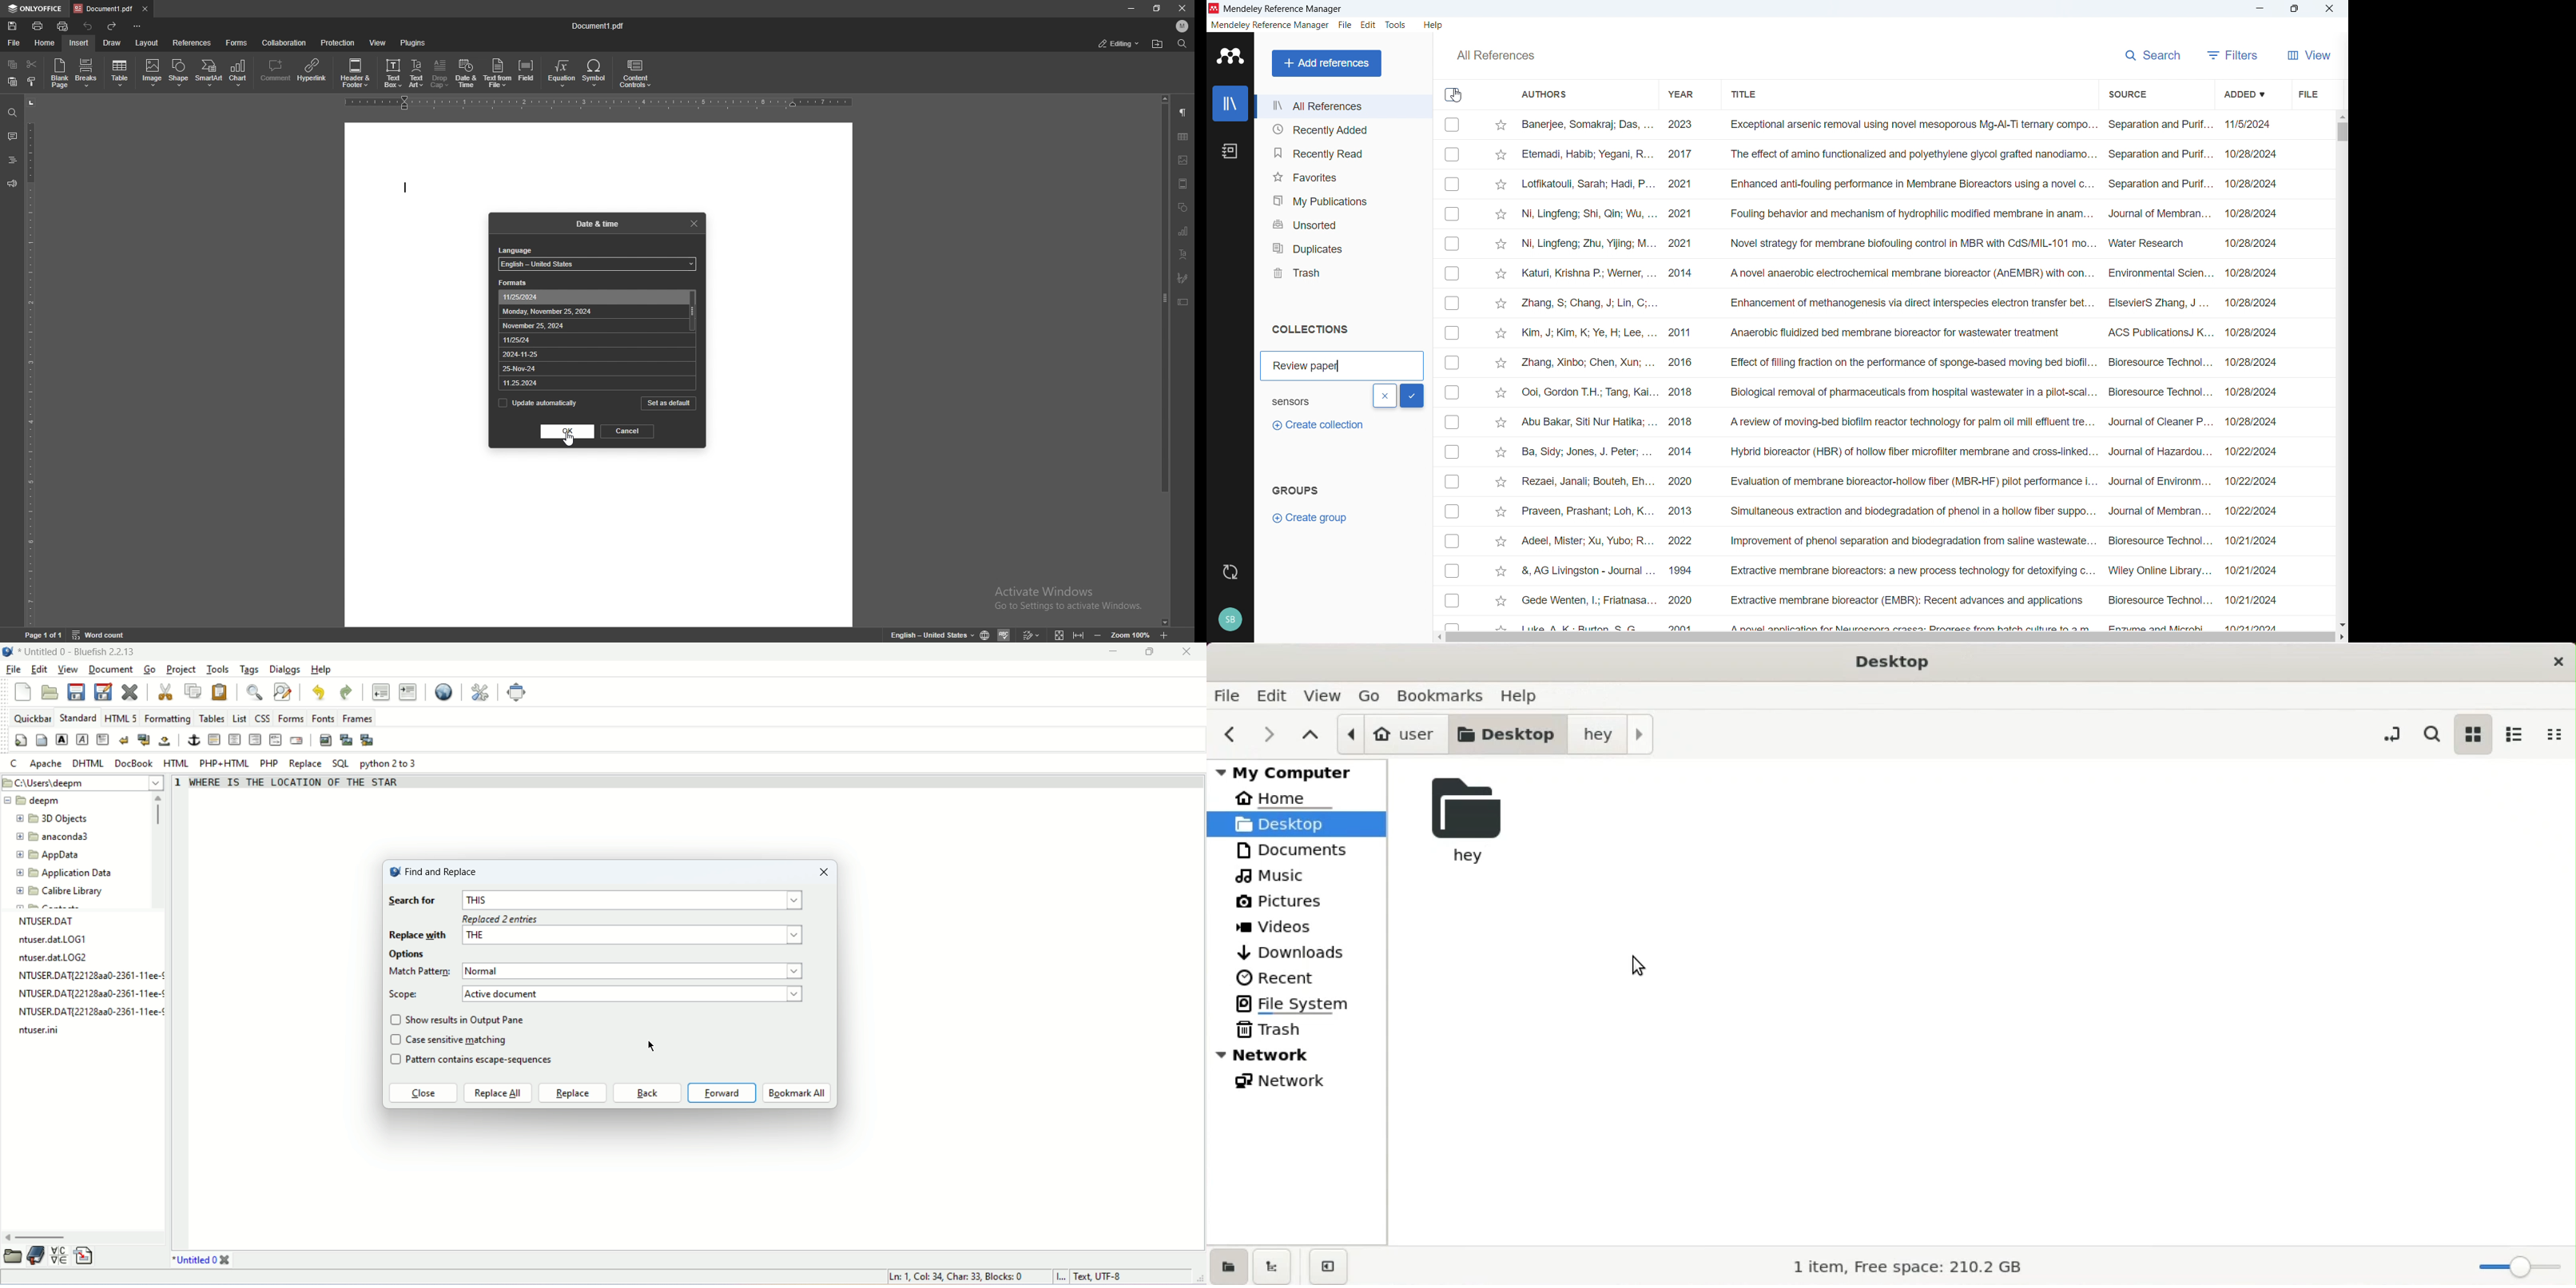 The width and height of the screenshot is (2576, 1288). I want to click on minimize, so click(1129, 7).